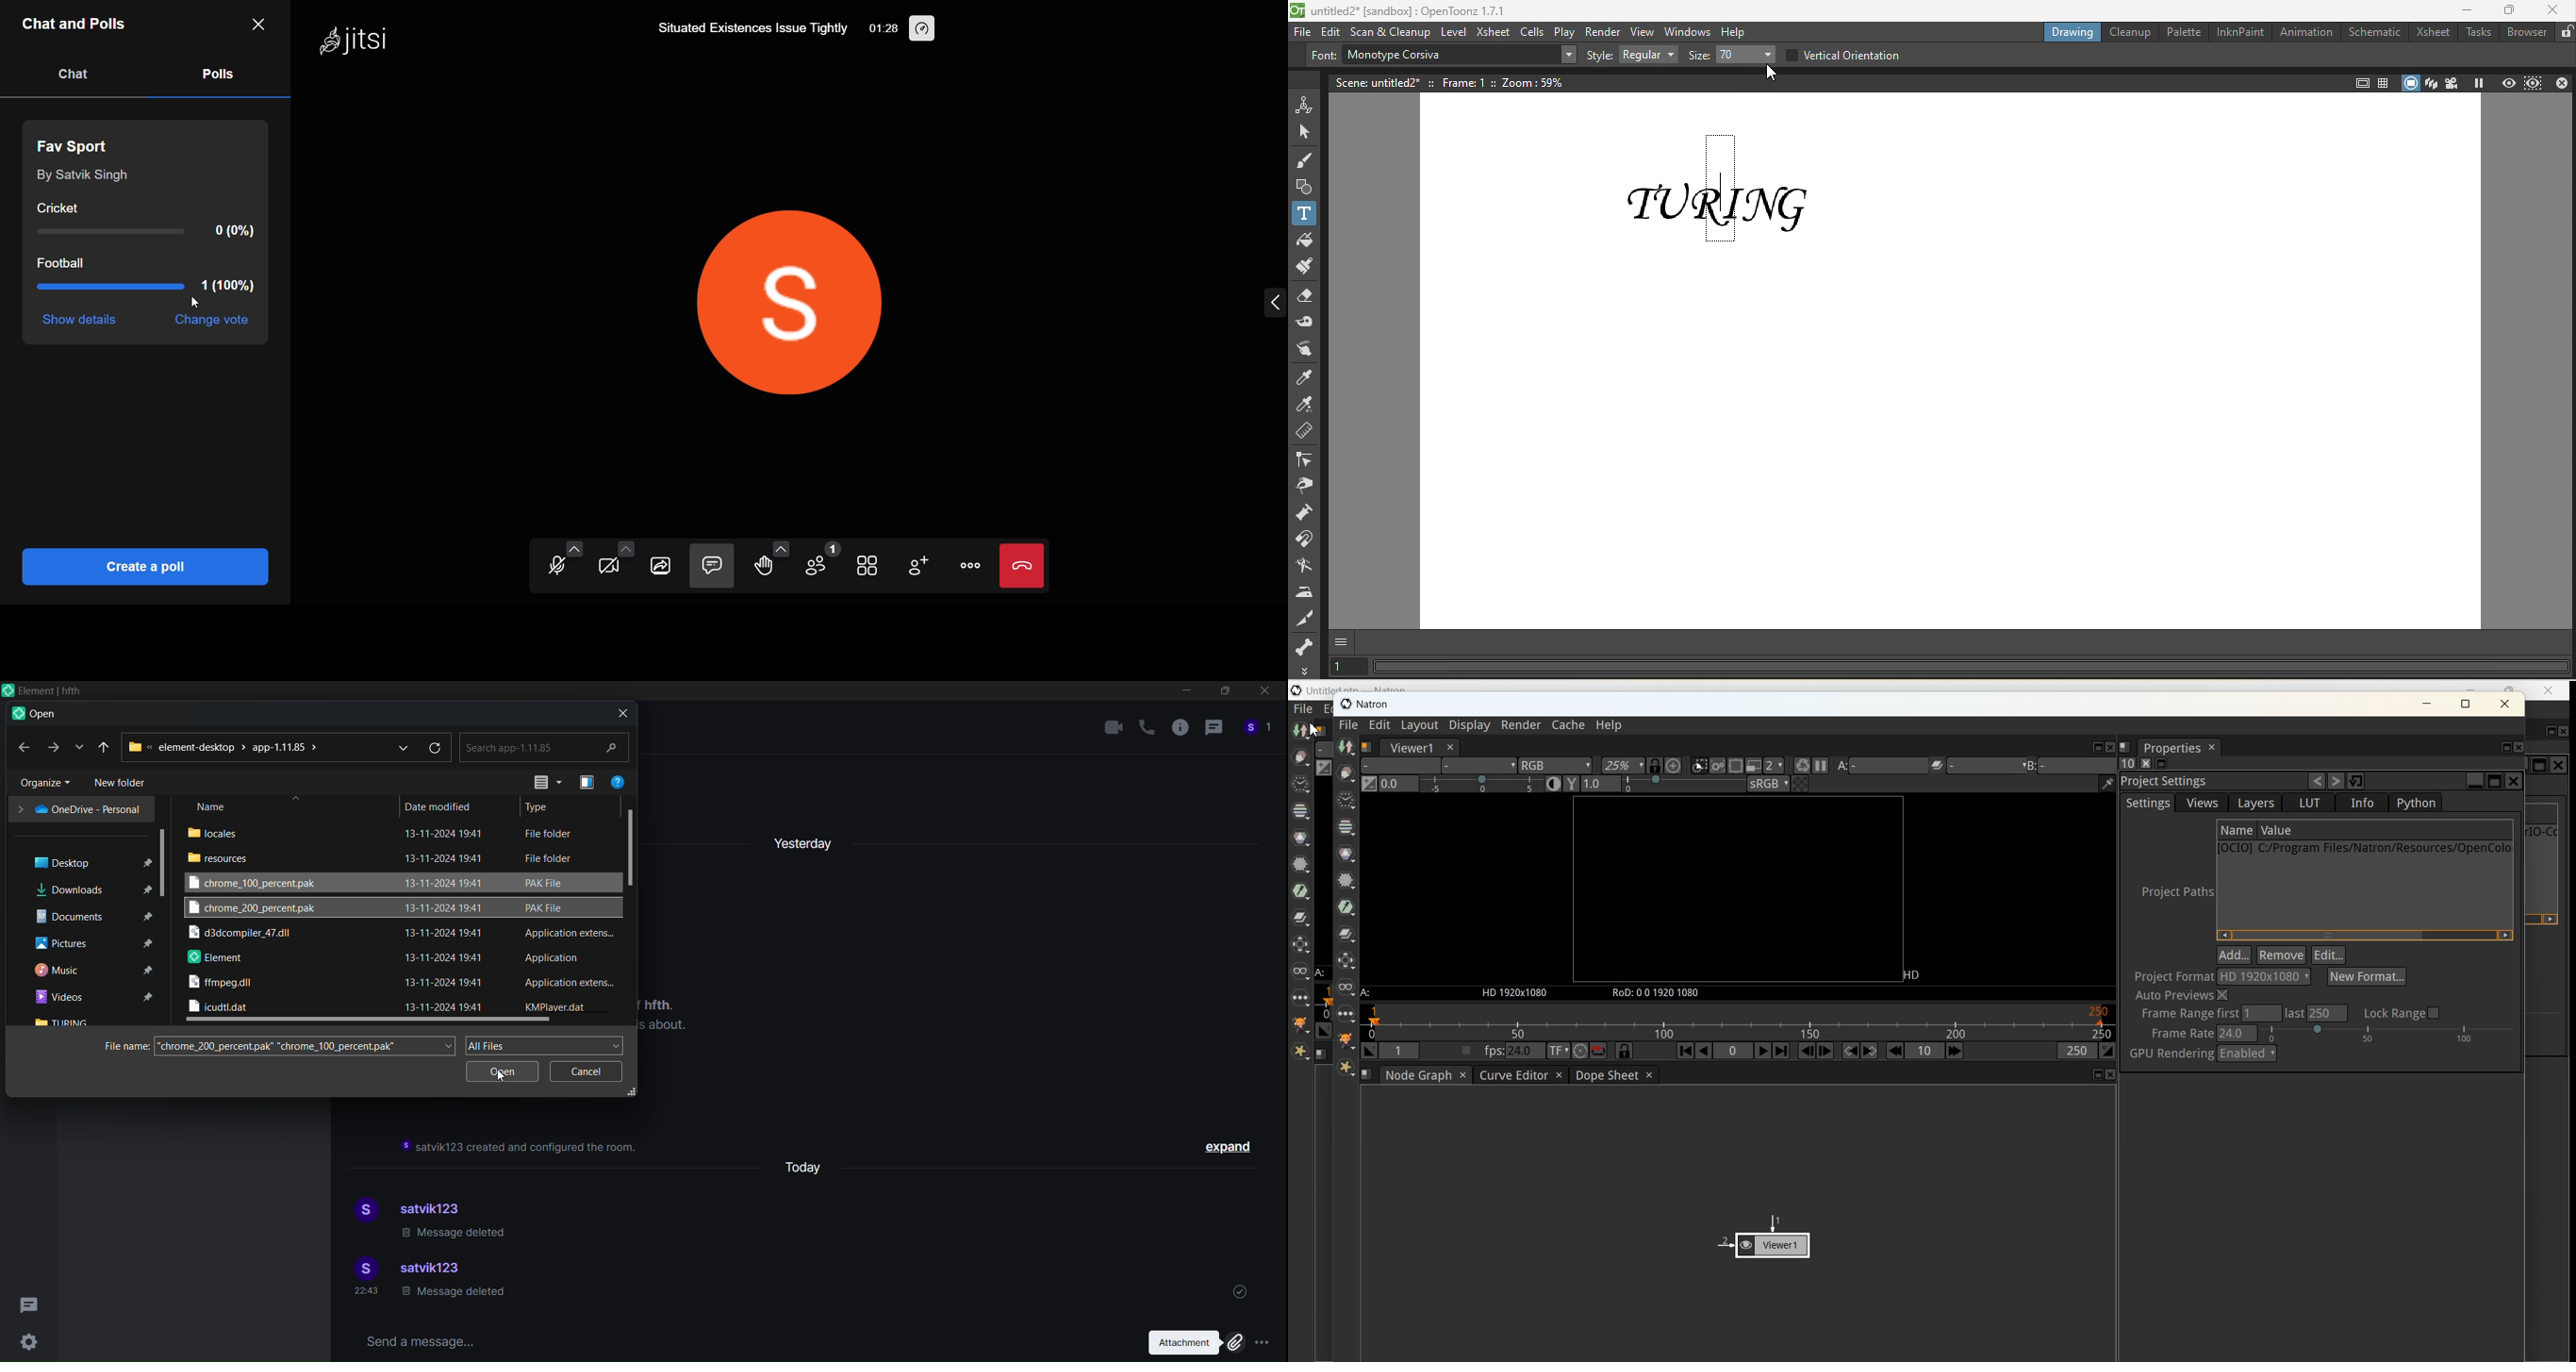 The width and height of the screenshot is (2576, 1372). What do you see at coordinates (260, 882) in the screenshot?
I see `chrome 100` at bounding box center [260, 882].